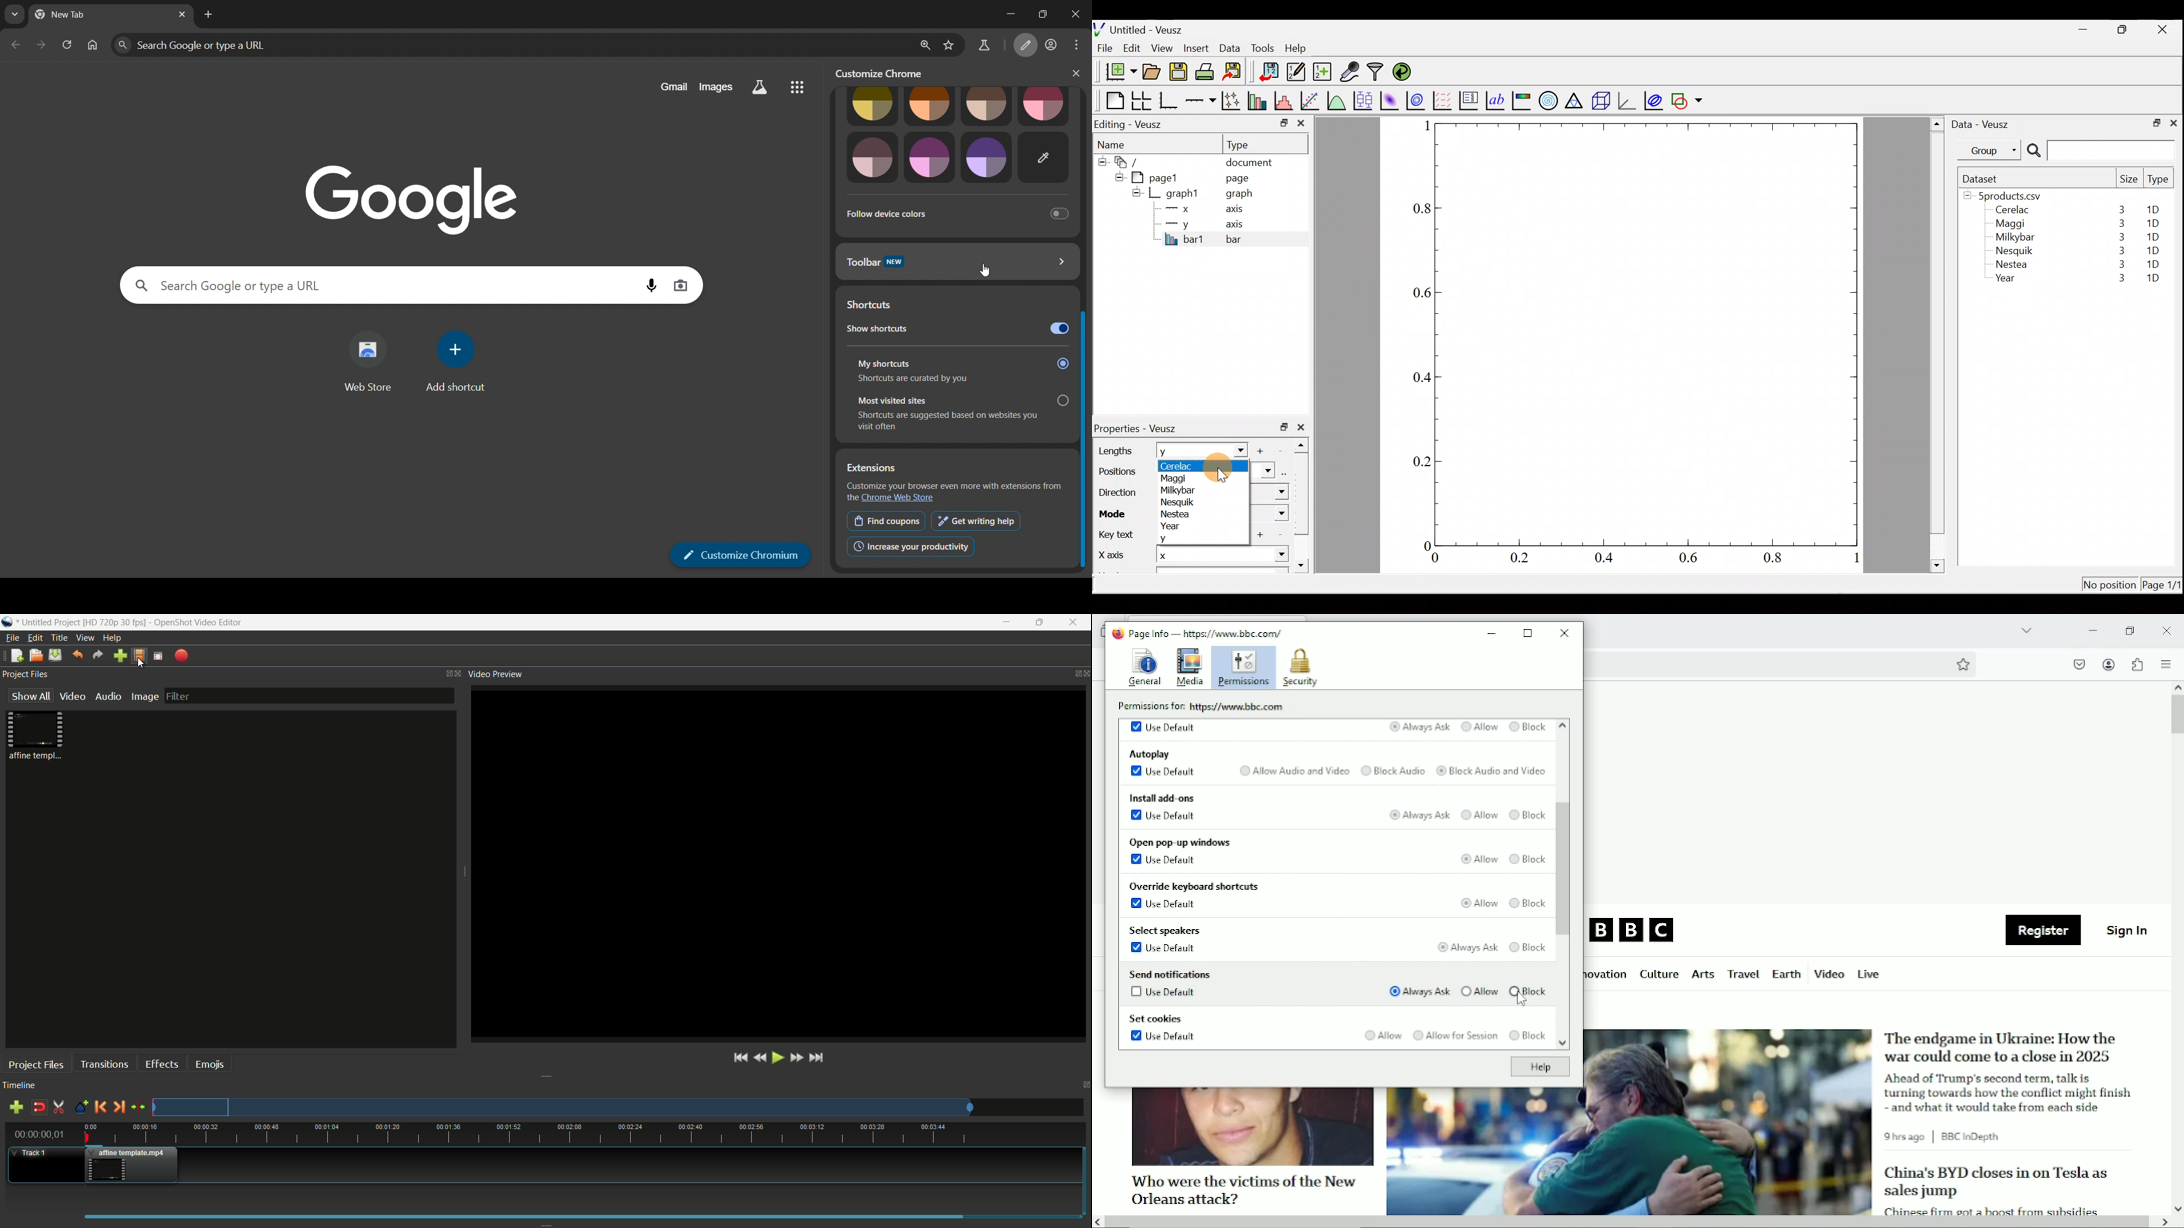  I want to click on Plot a vector field, so click(1444, 101).